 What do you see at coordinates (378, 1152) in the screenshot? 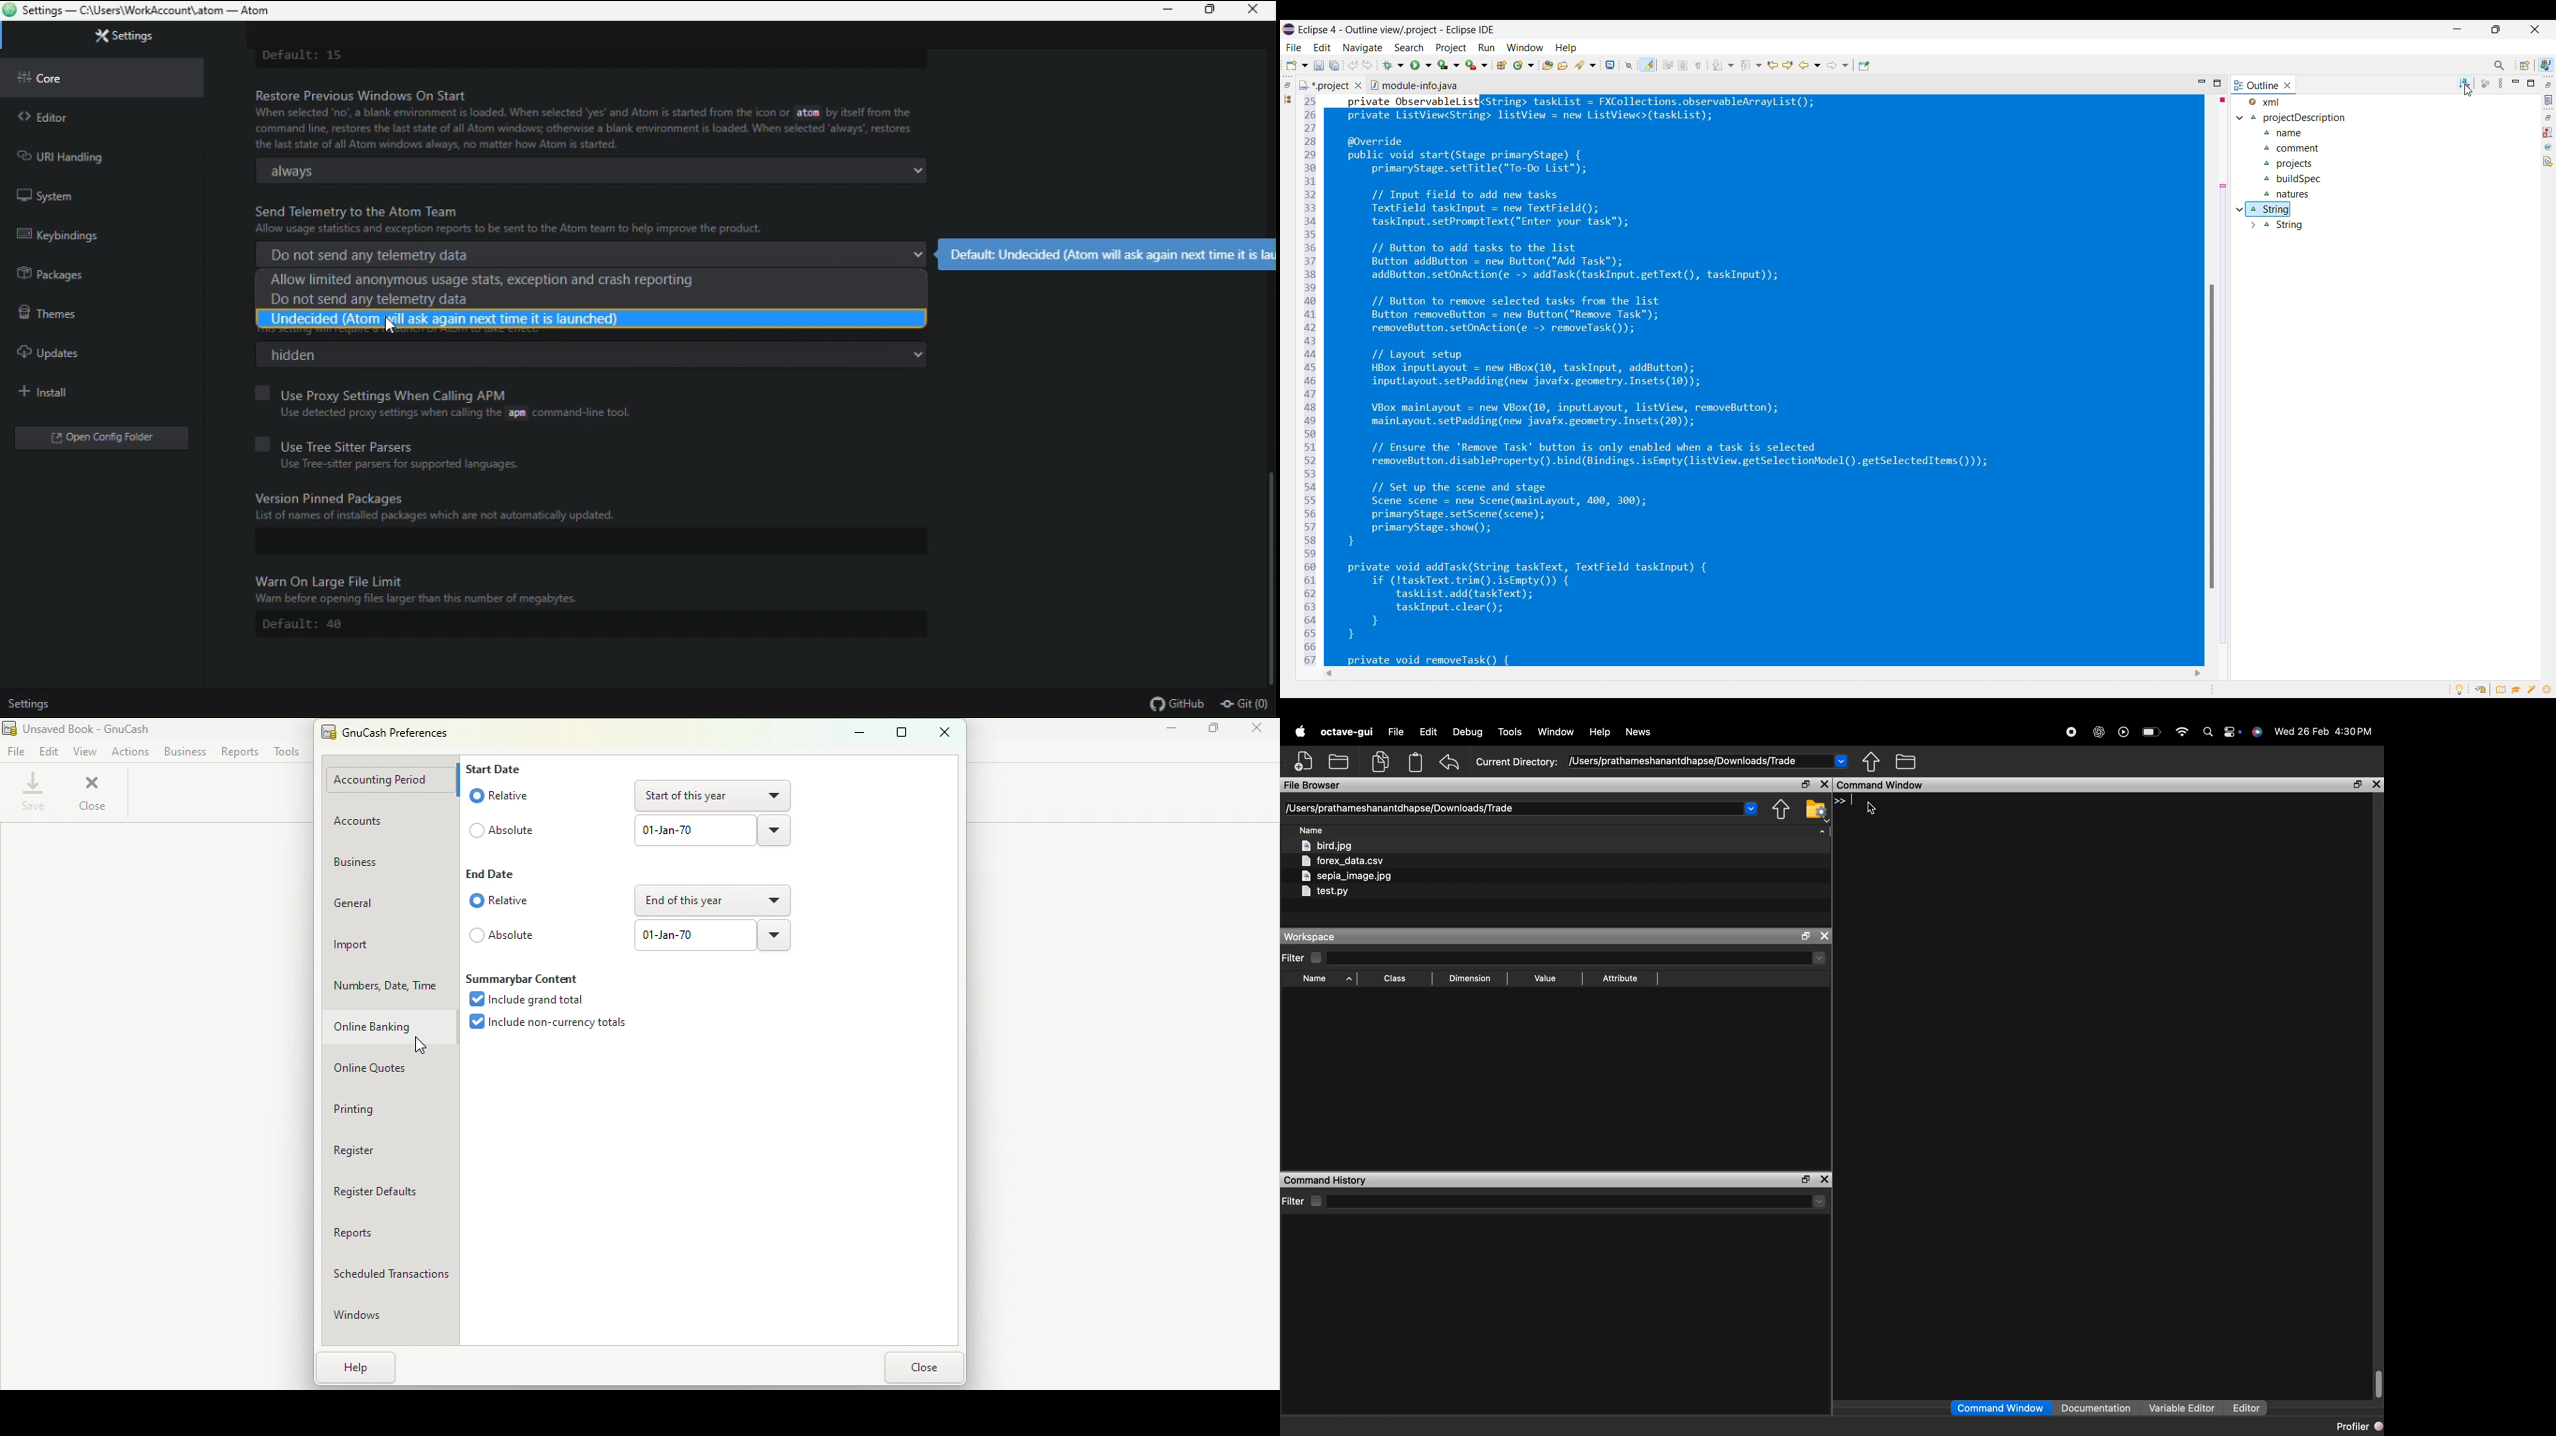
I see `Register` at bounding box center [378, 1152].